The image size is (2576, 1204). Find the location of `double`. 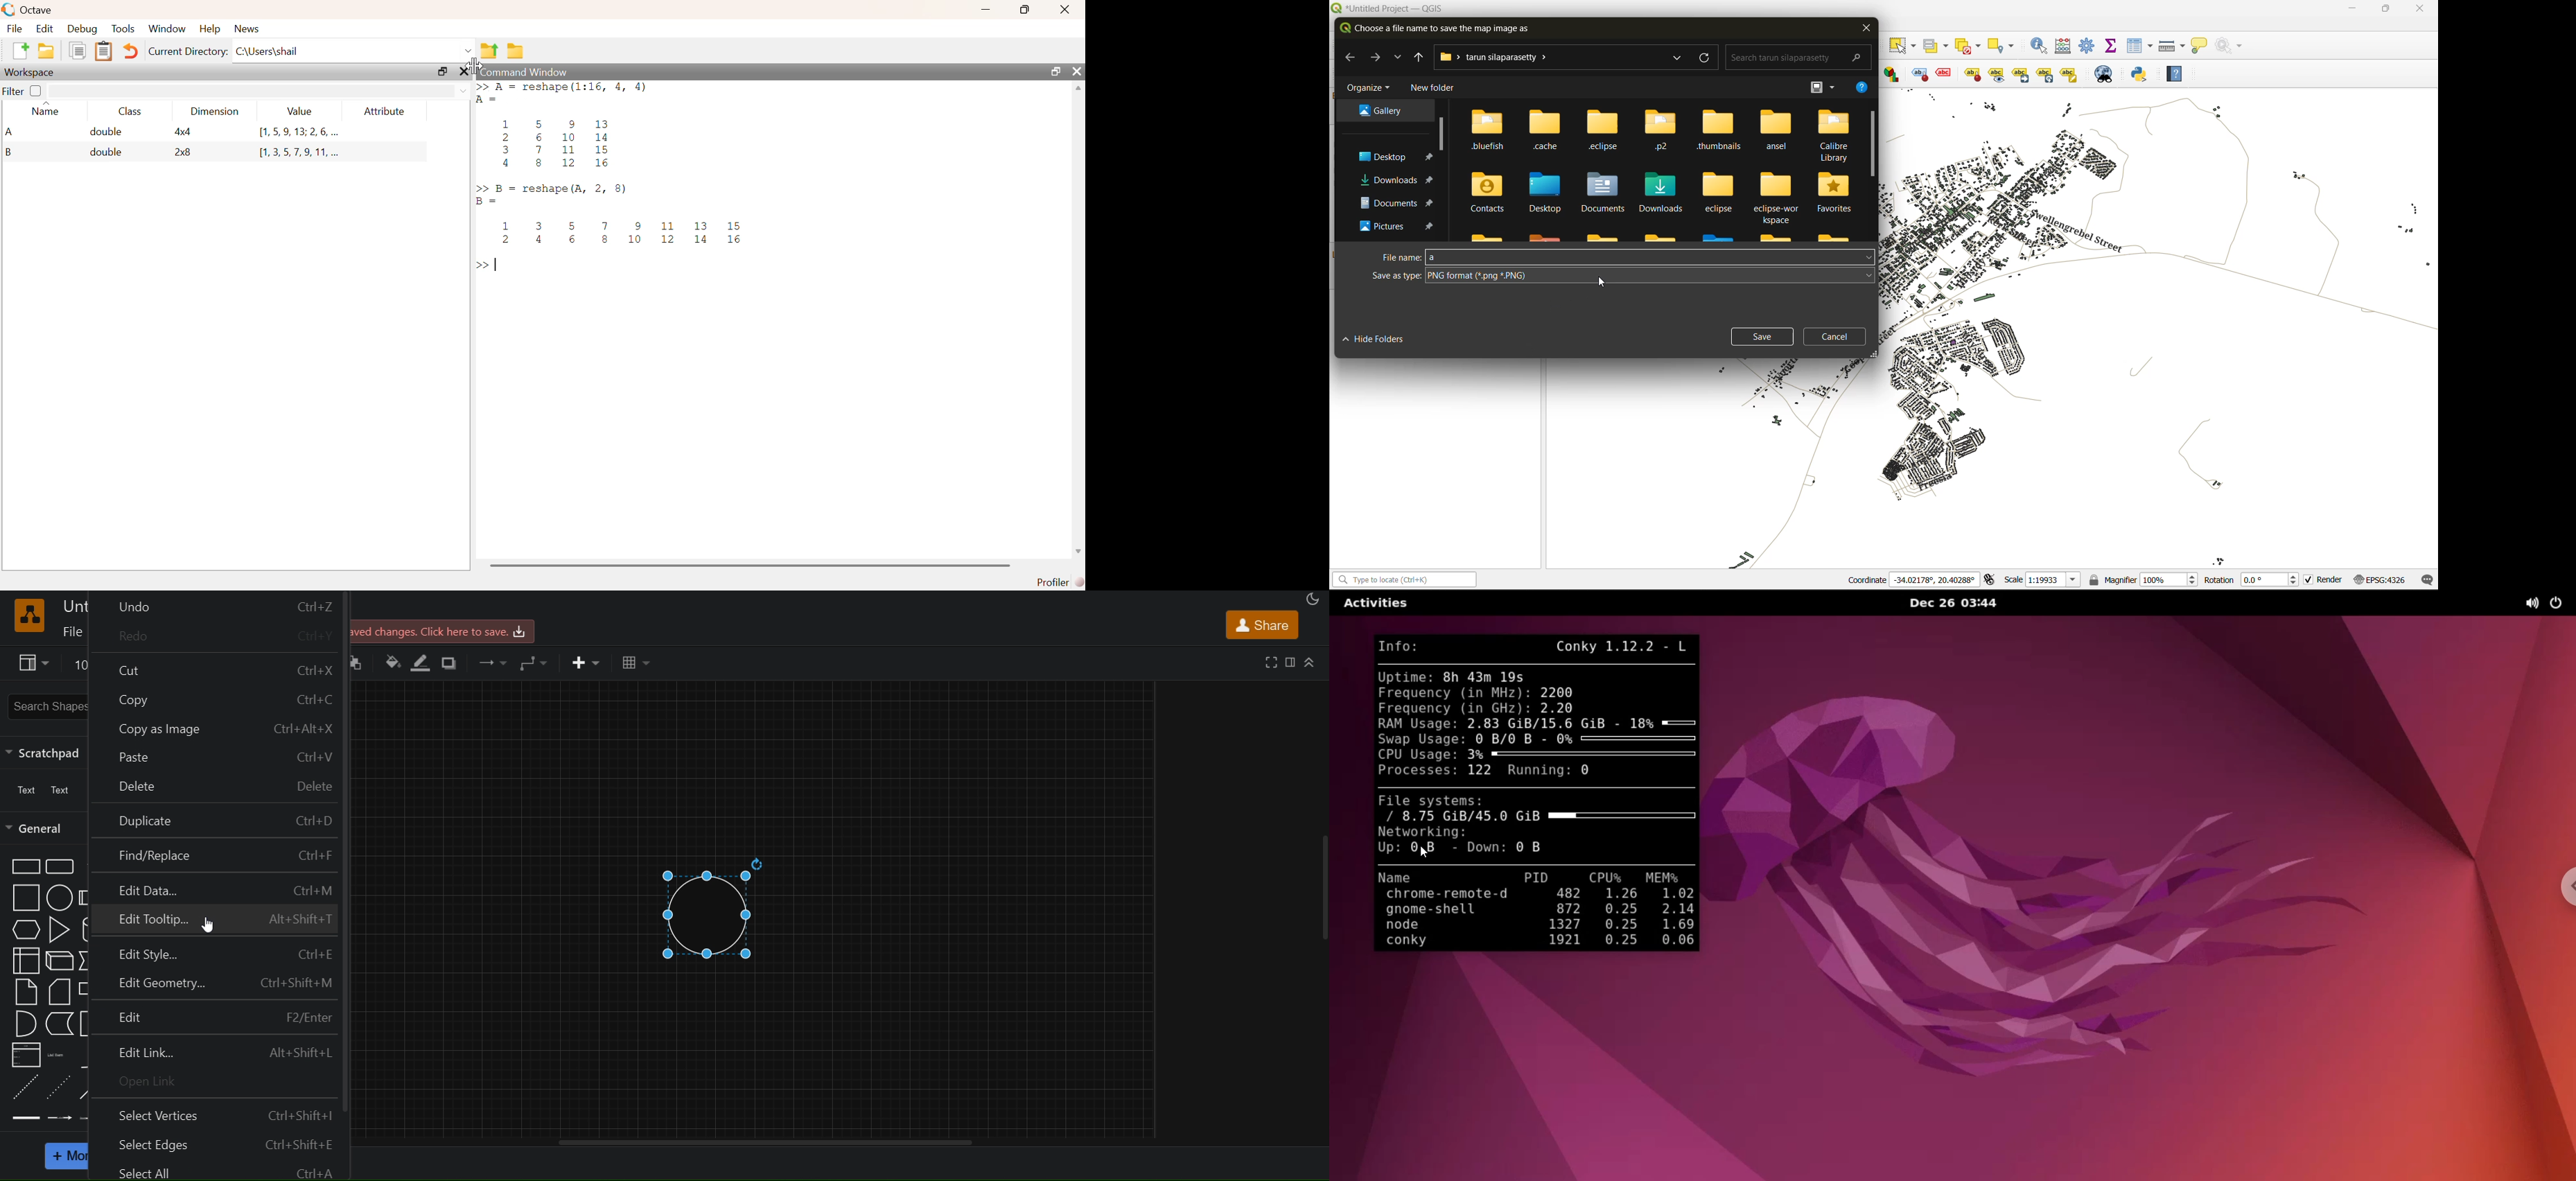

double is located at coordinates (106, 133).